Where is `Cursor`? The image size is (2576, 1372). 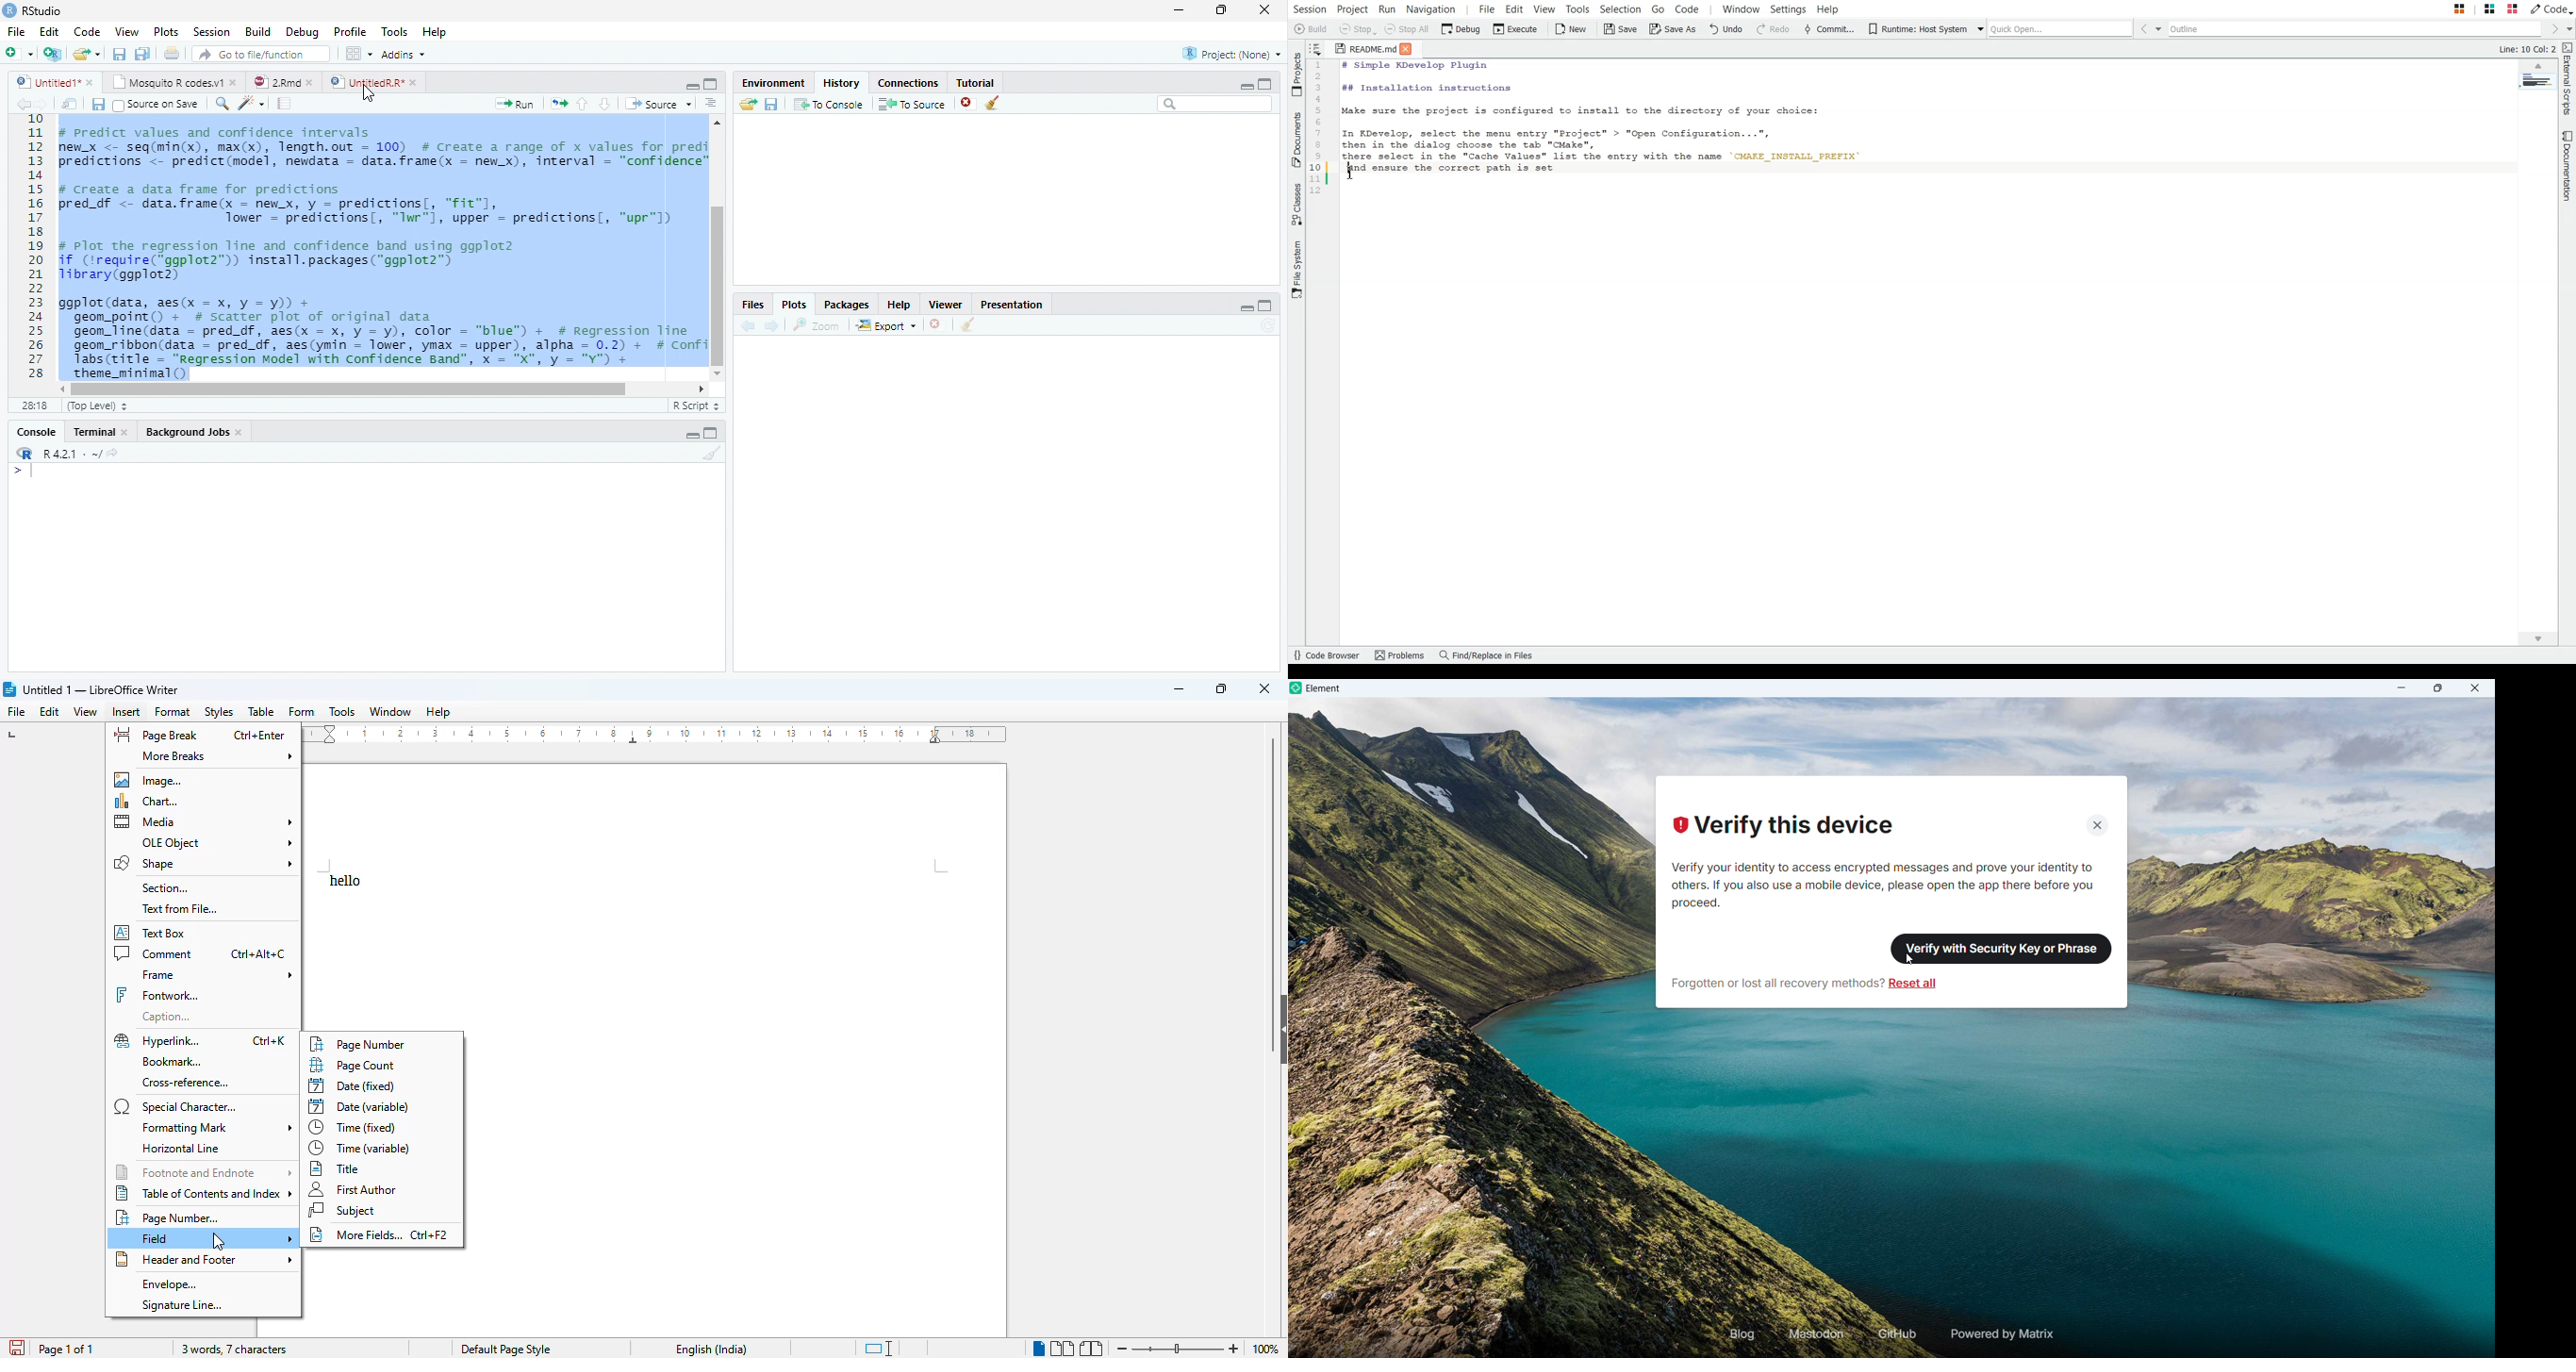 Cursor is located at coordinates (366, 95).